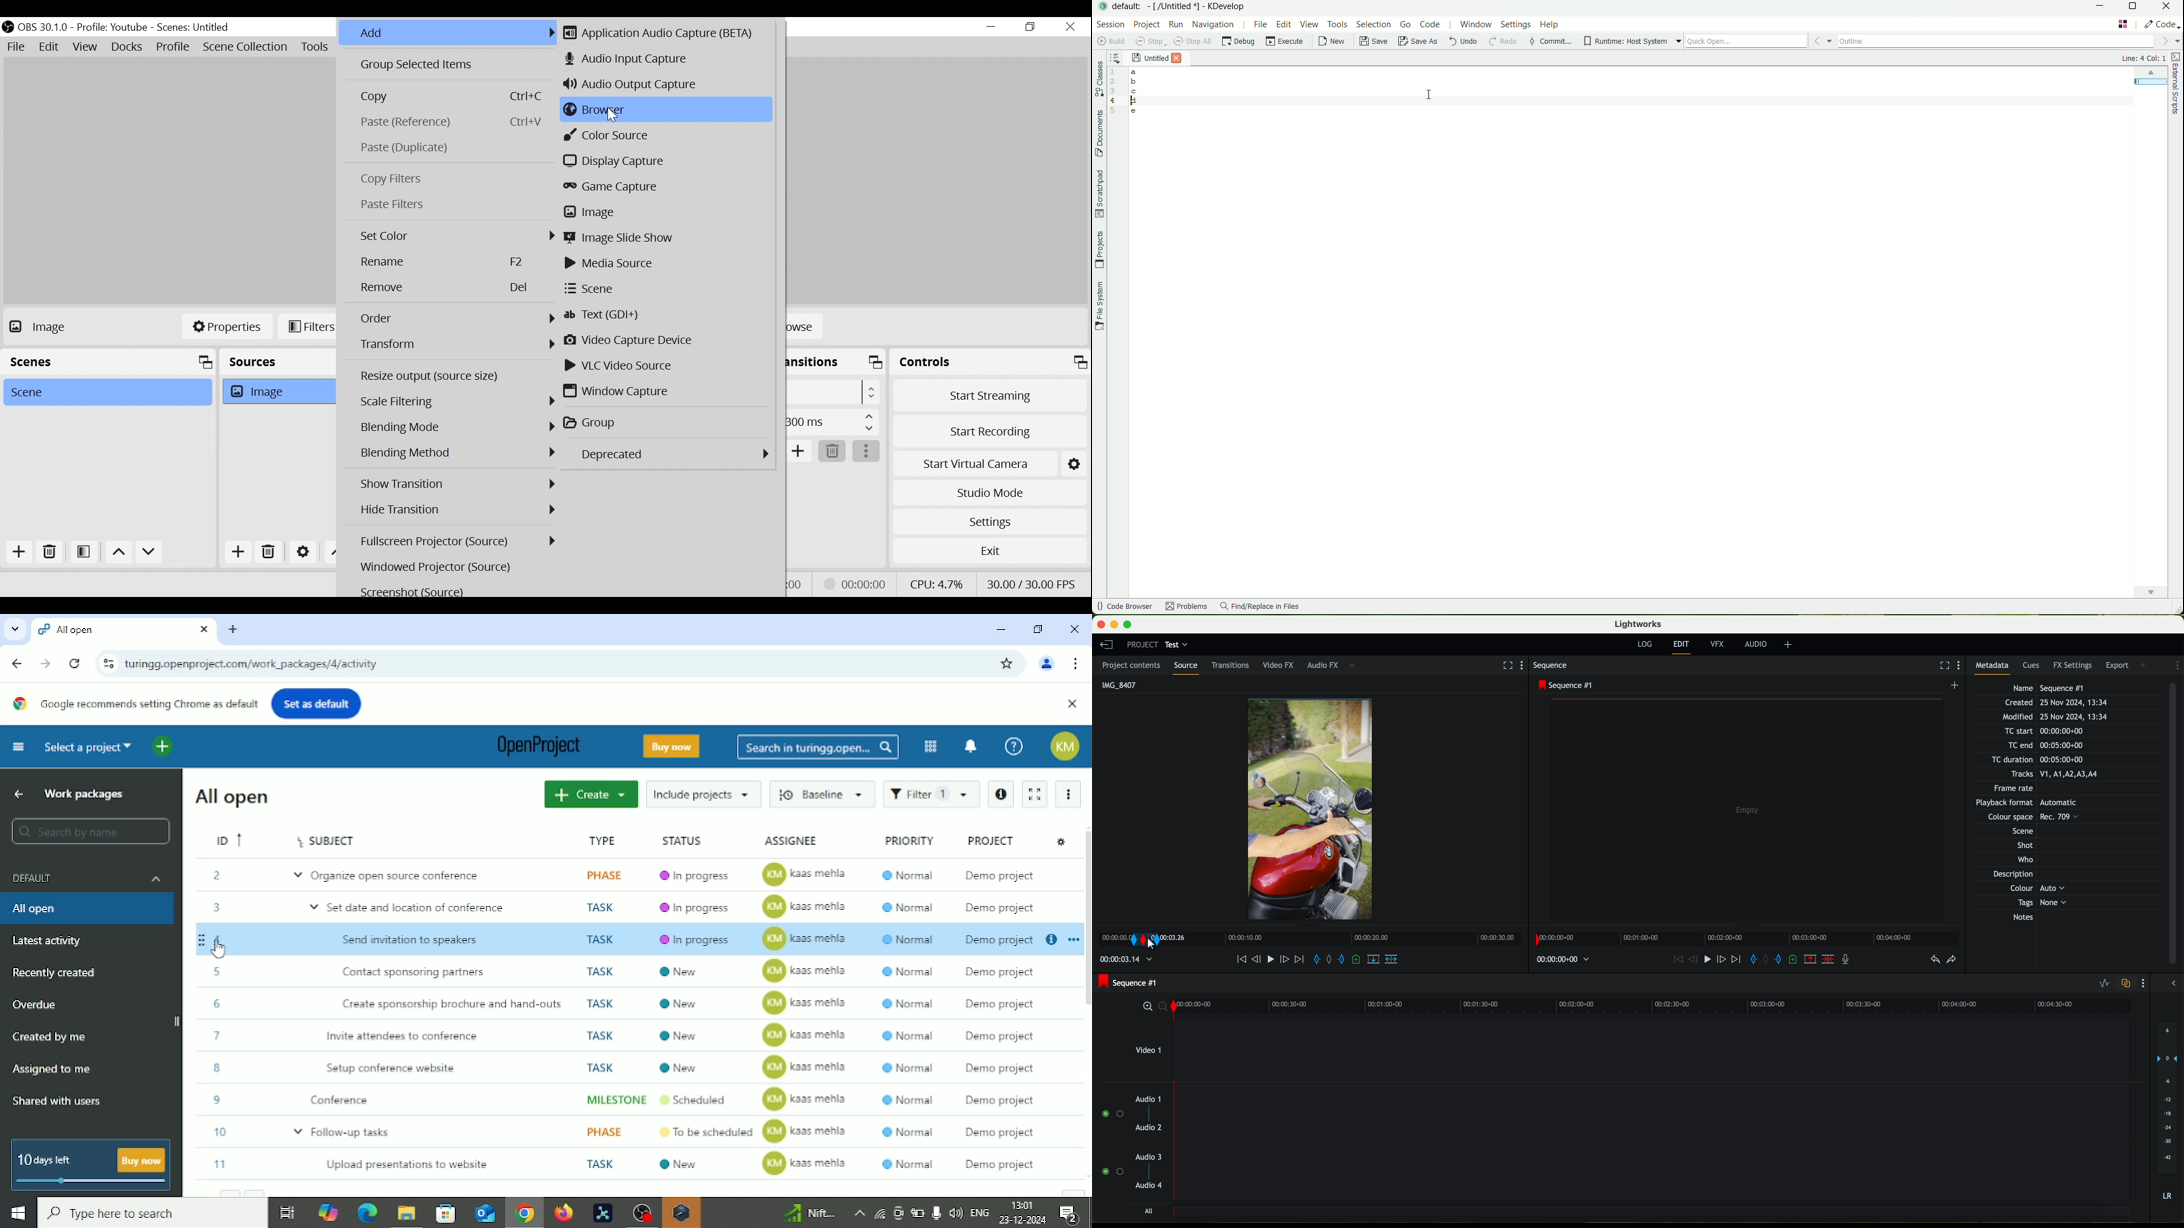 The height and width of the screenshot is (1232, 2184). Describe the element at coordinates (1111, 25) in the screenshot. I see `session` at that location.